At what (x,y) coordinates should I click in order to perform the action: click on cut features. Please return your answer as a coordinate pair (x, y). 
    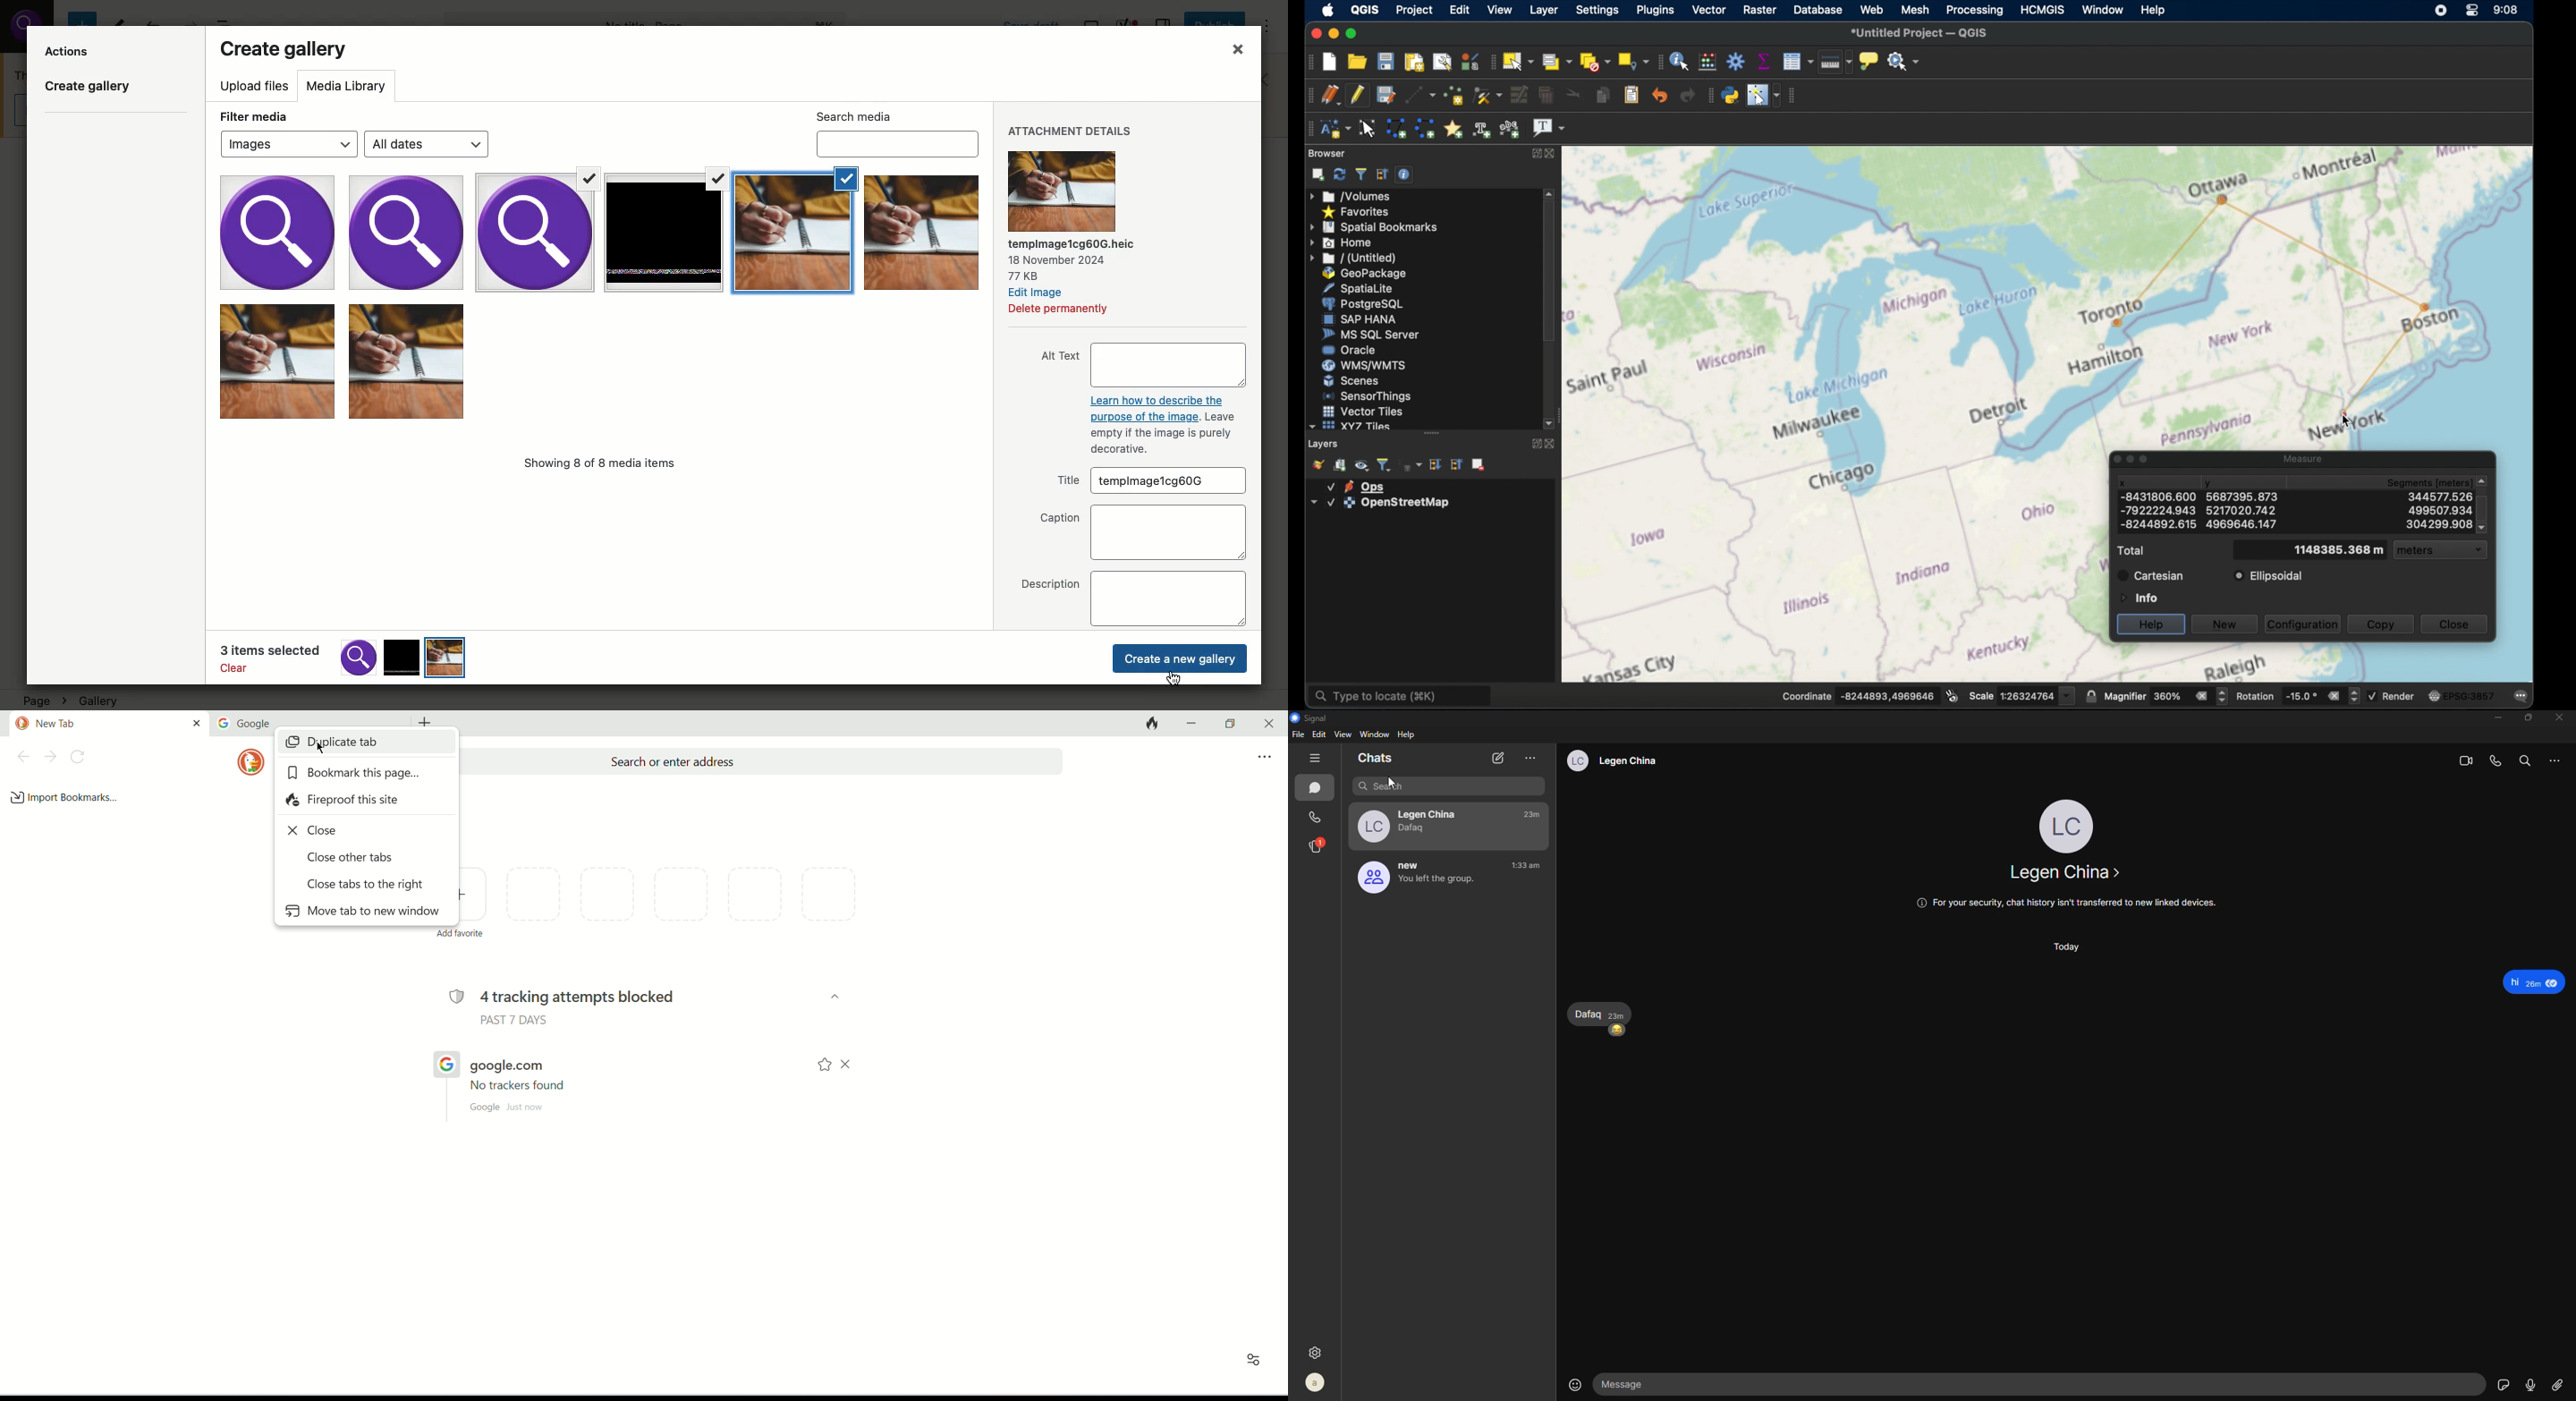
    Looking at the image, I should click on (1571, 94).